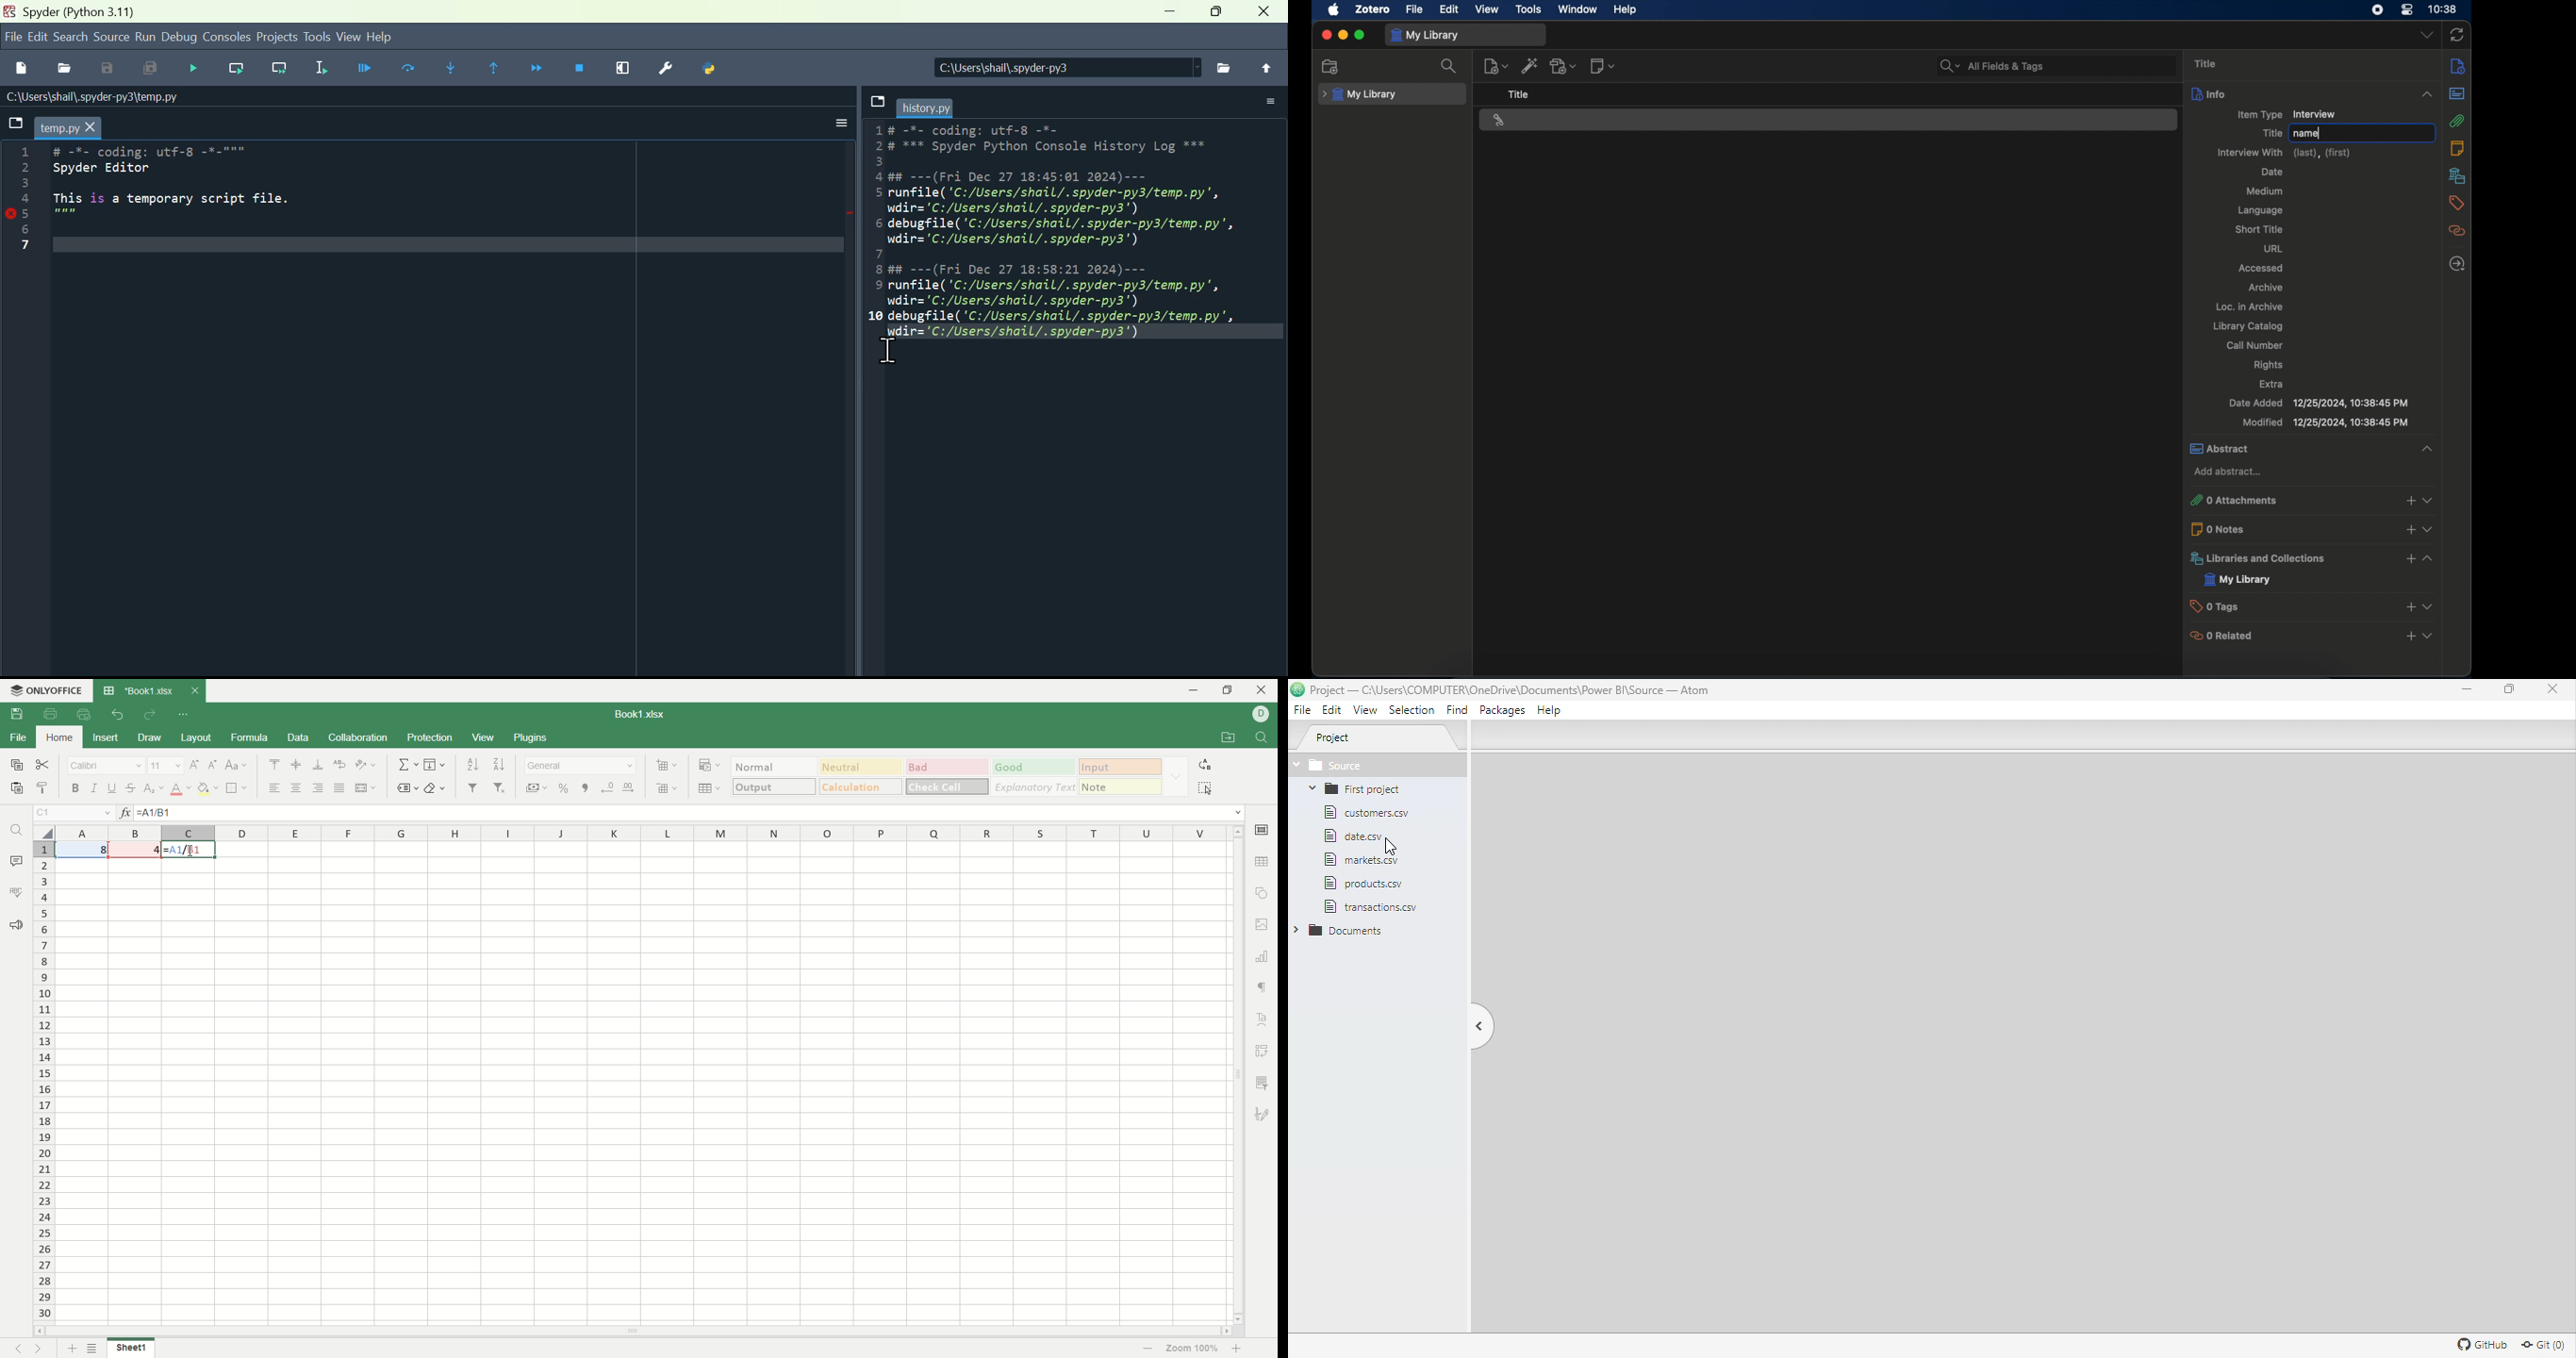 Image resolution: width=2576 pixels, height=1372 pixels. I want to click on sheet list, so click(94, 1348).